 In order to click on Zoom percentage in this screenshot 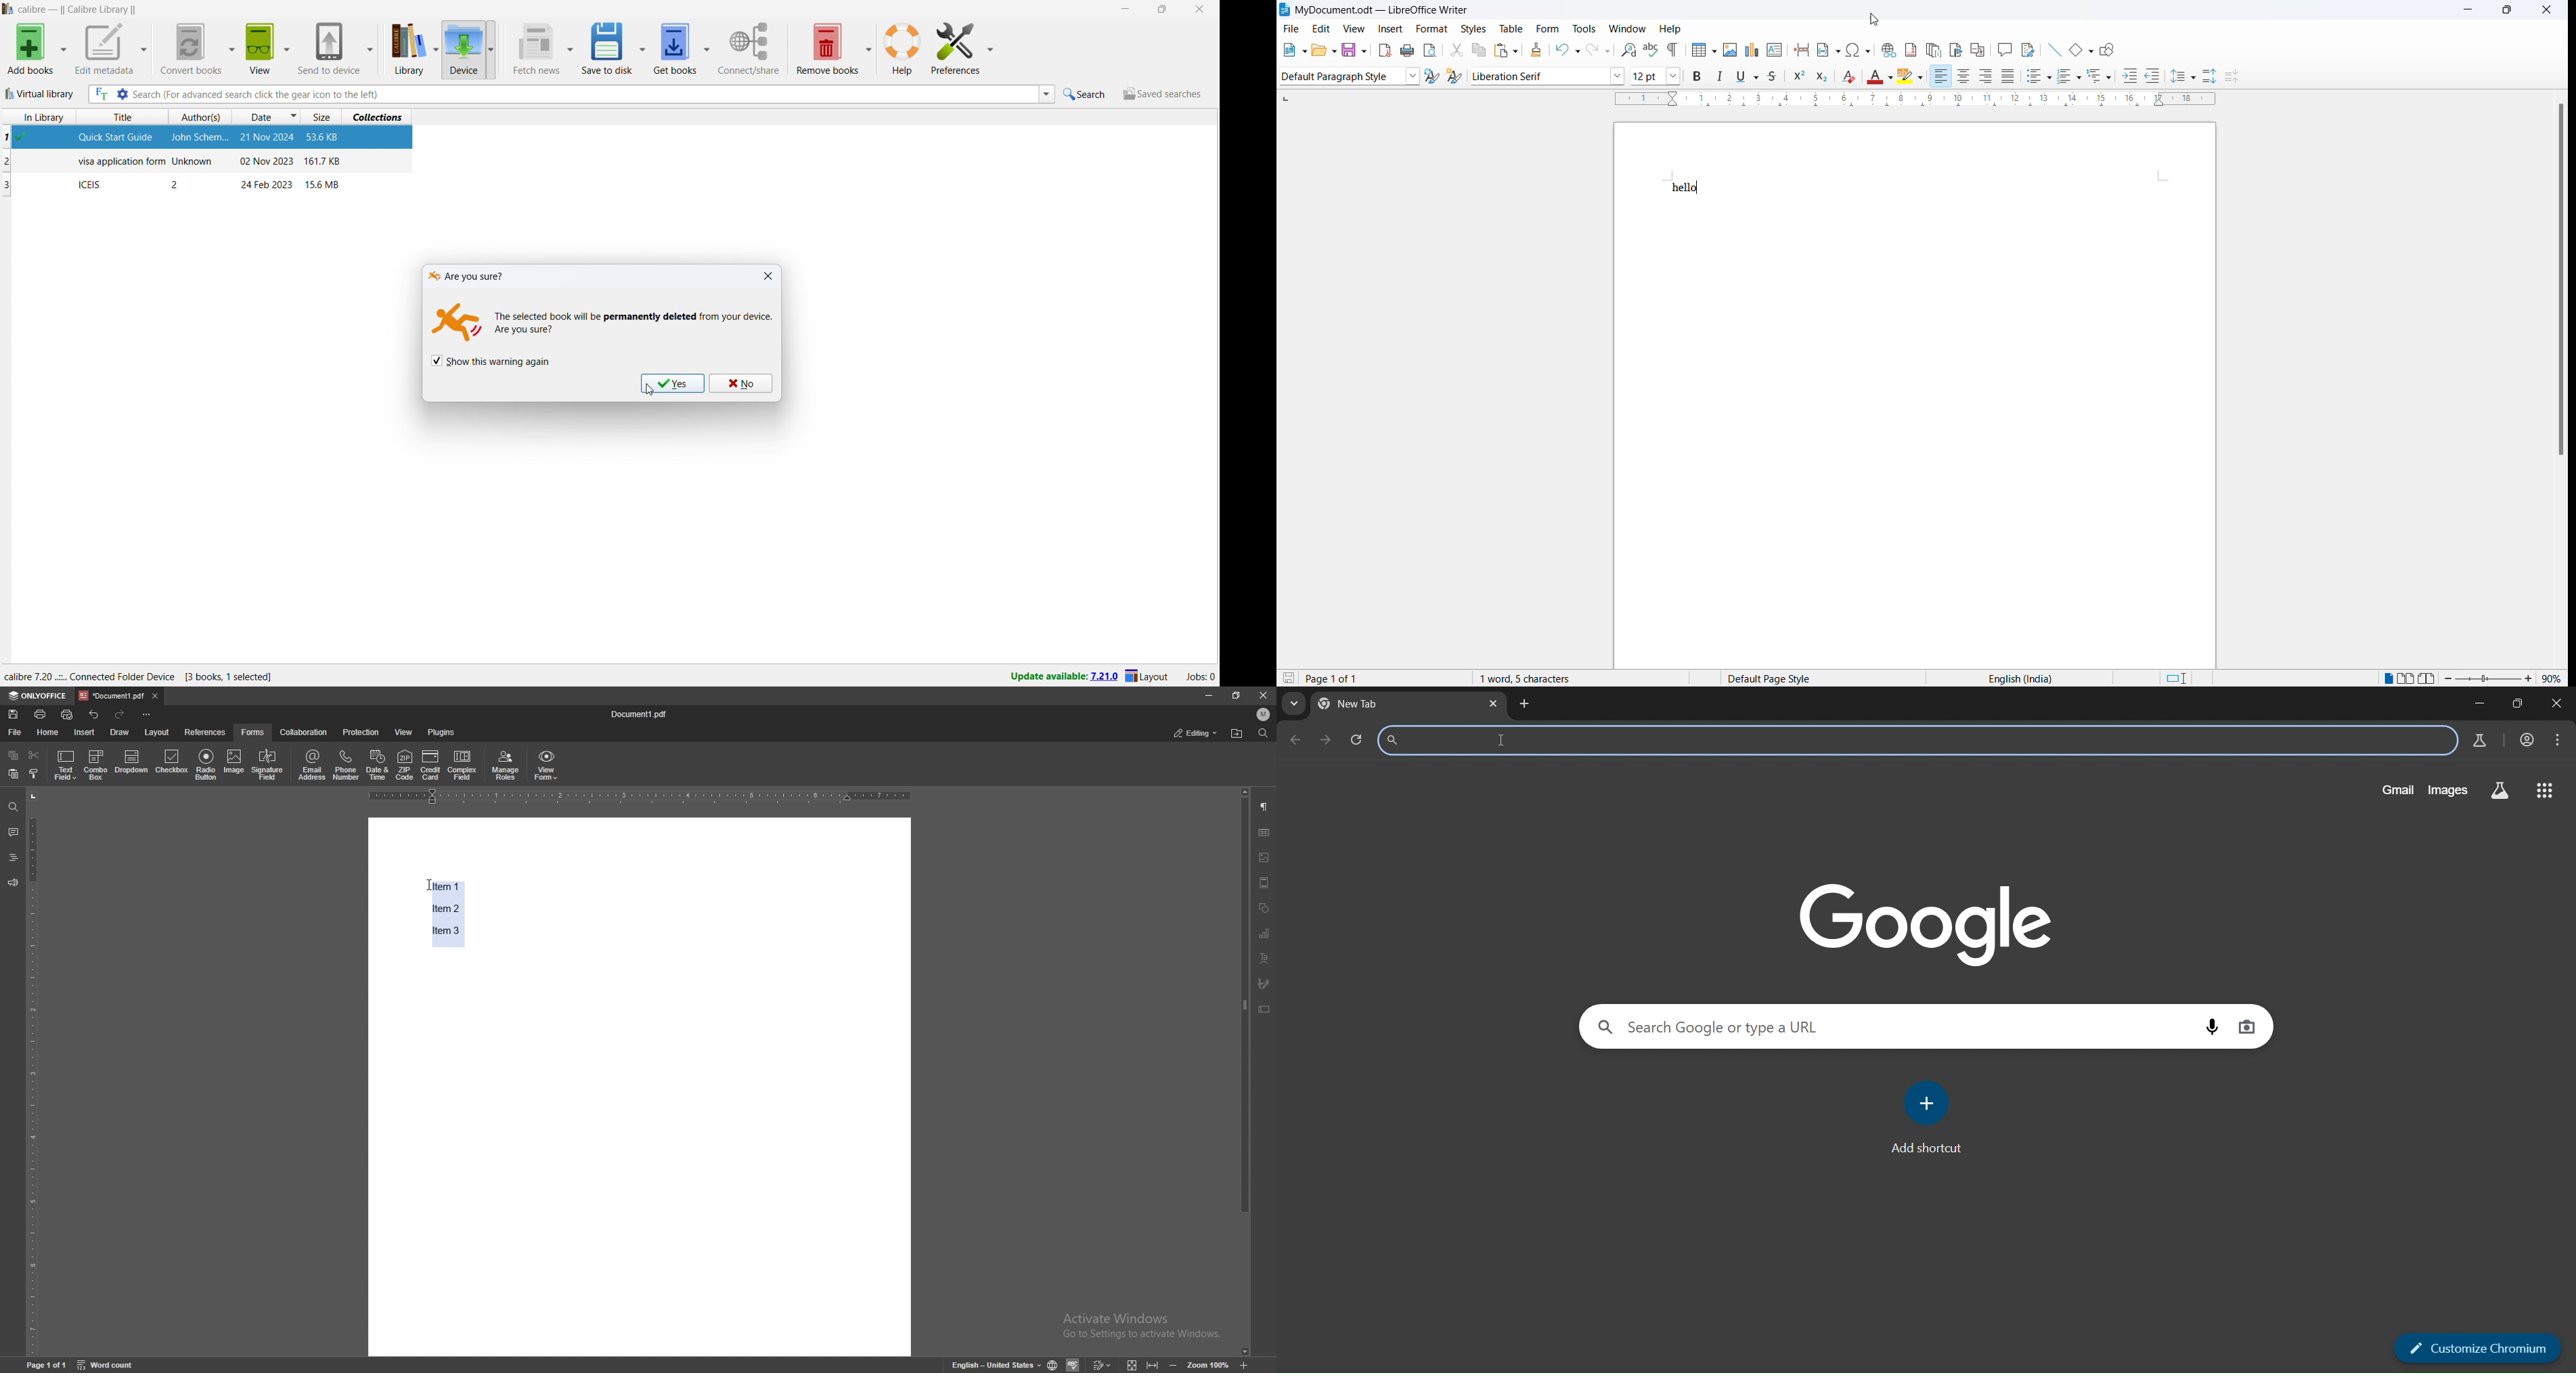, I will do `click(2552, 678)`.